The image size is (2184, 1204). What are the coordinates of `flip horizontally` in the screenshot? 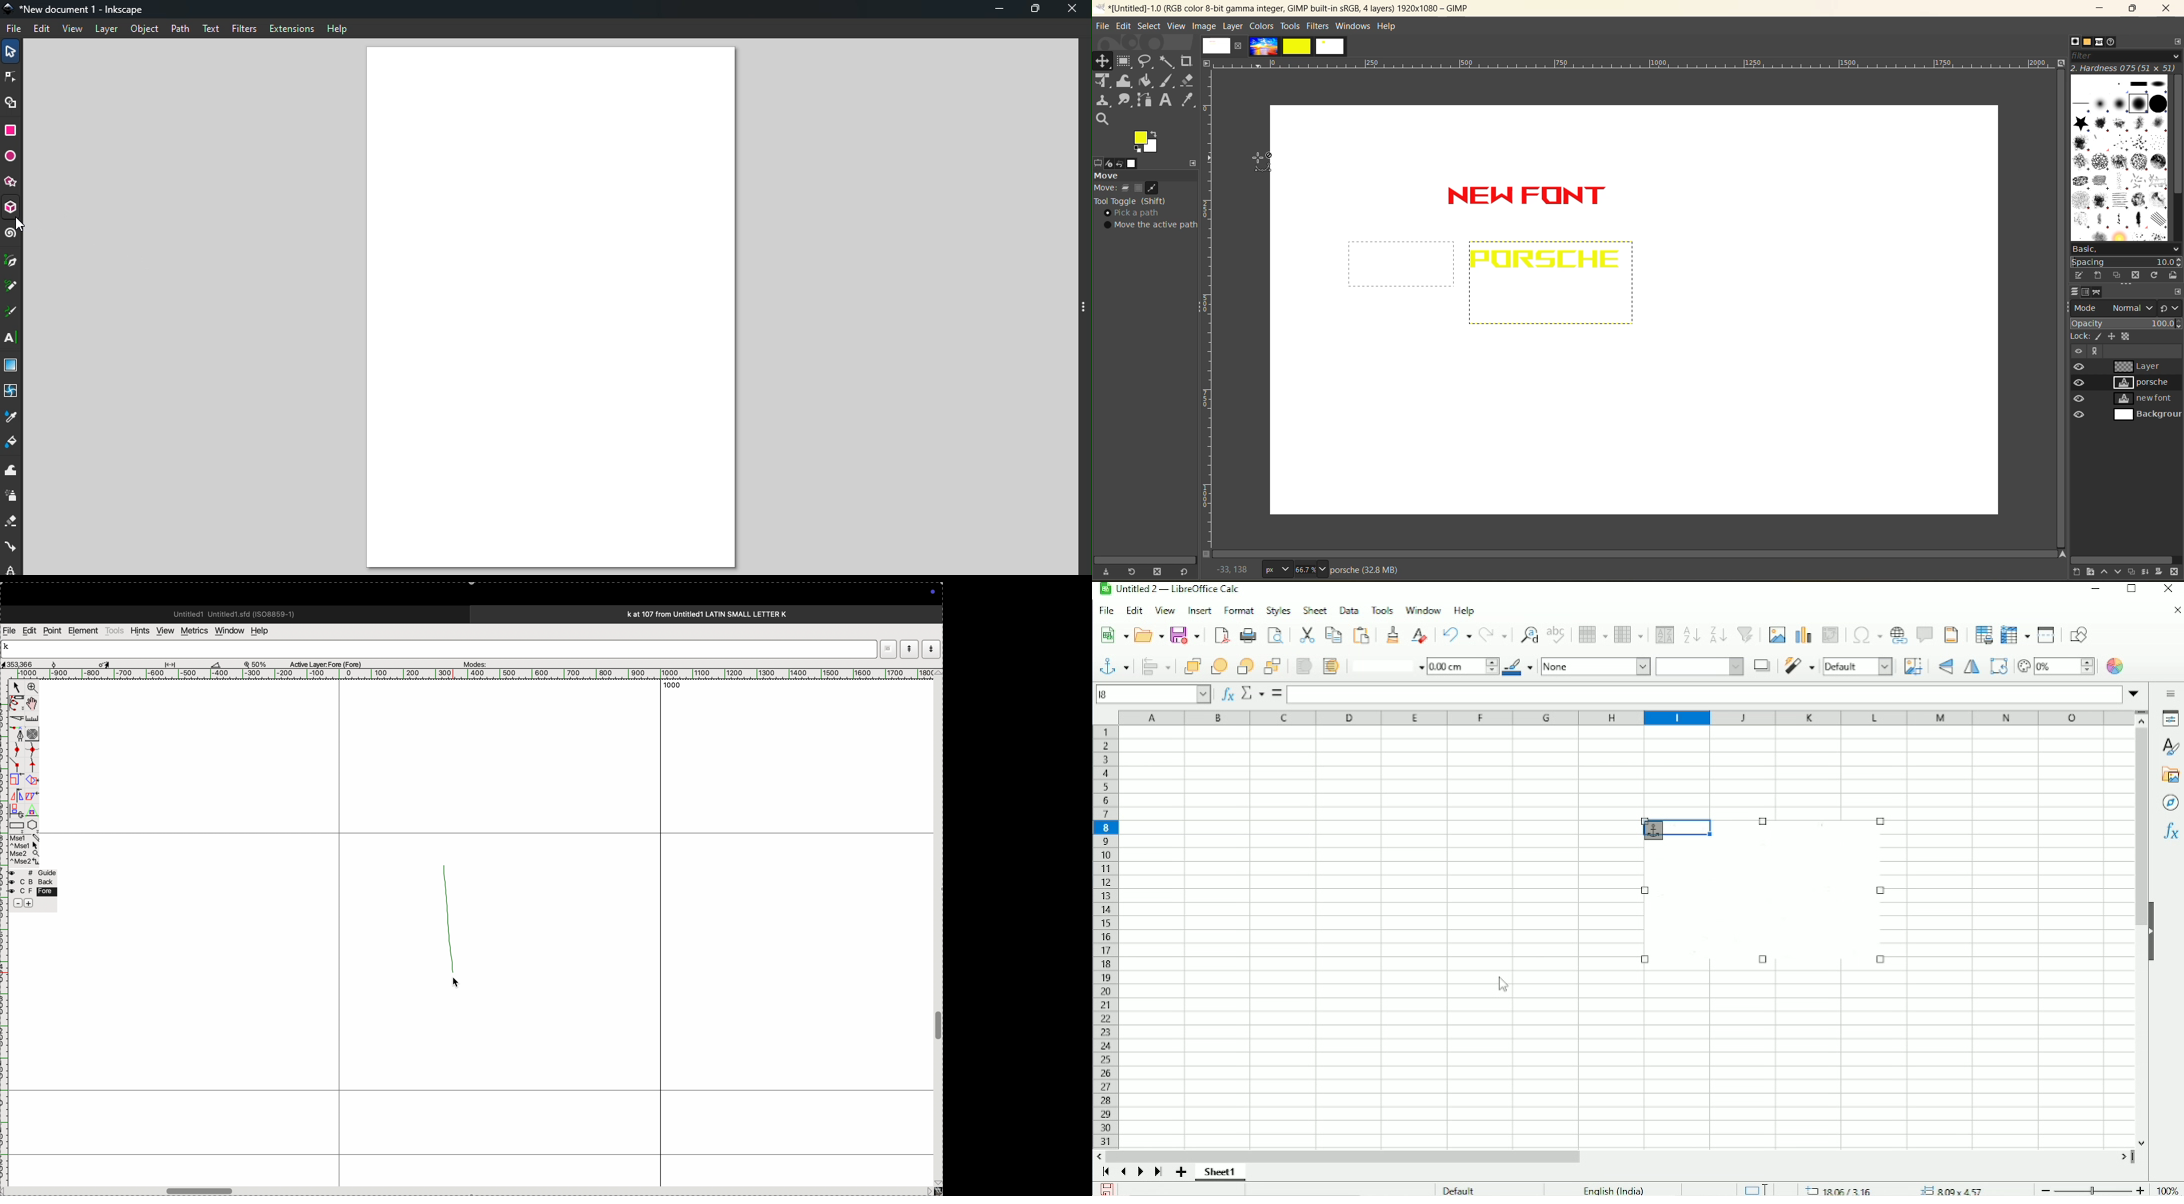 It's located at (1973, 667).